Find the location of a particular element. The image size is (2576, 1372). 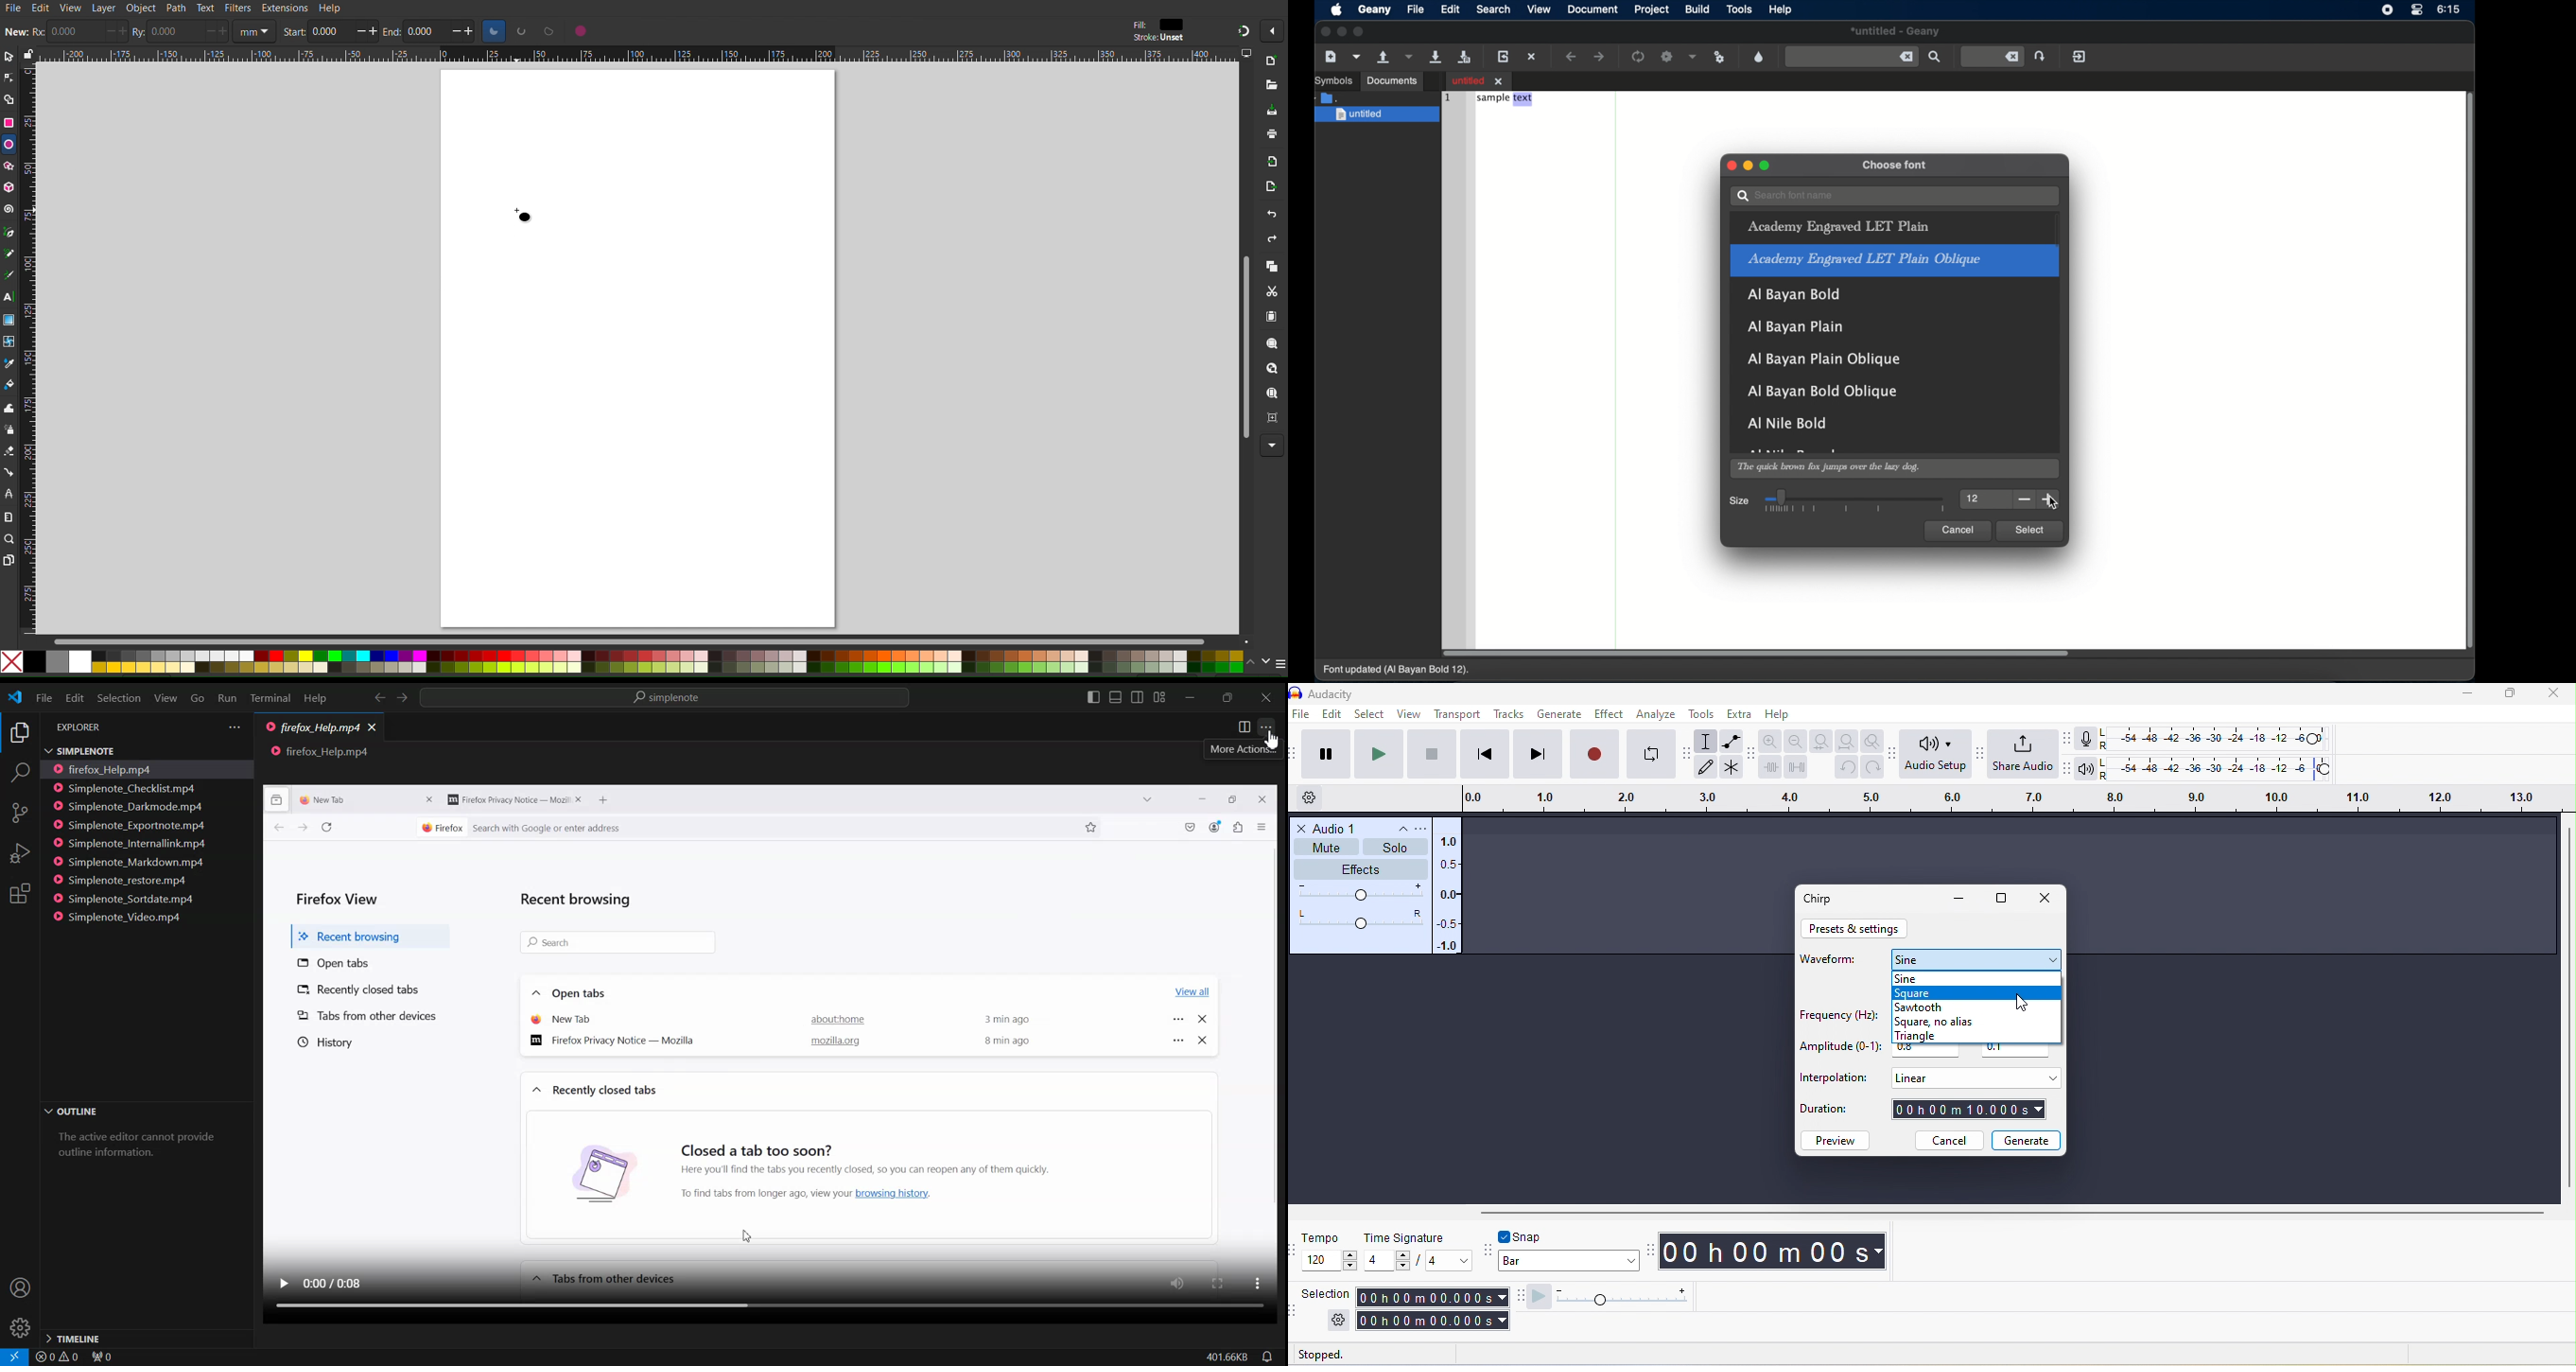

snap is located at coordinates (1538, 1235).